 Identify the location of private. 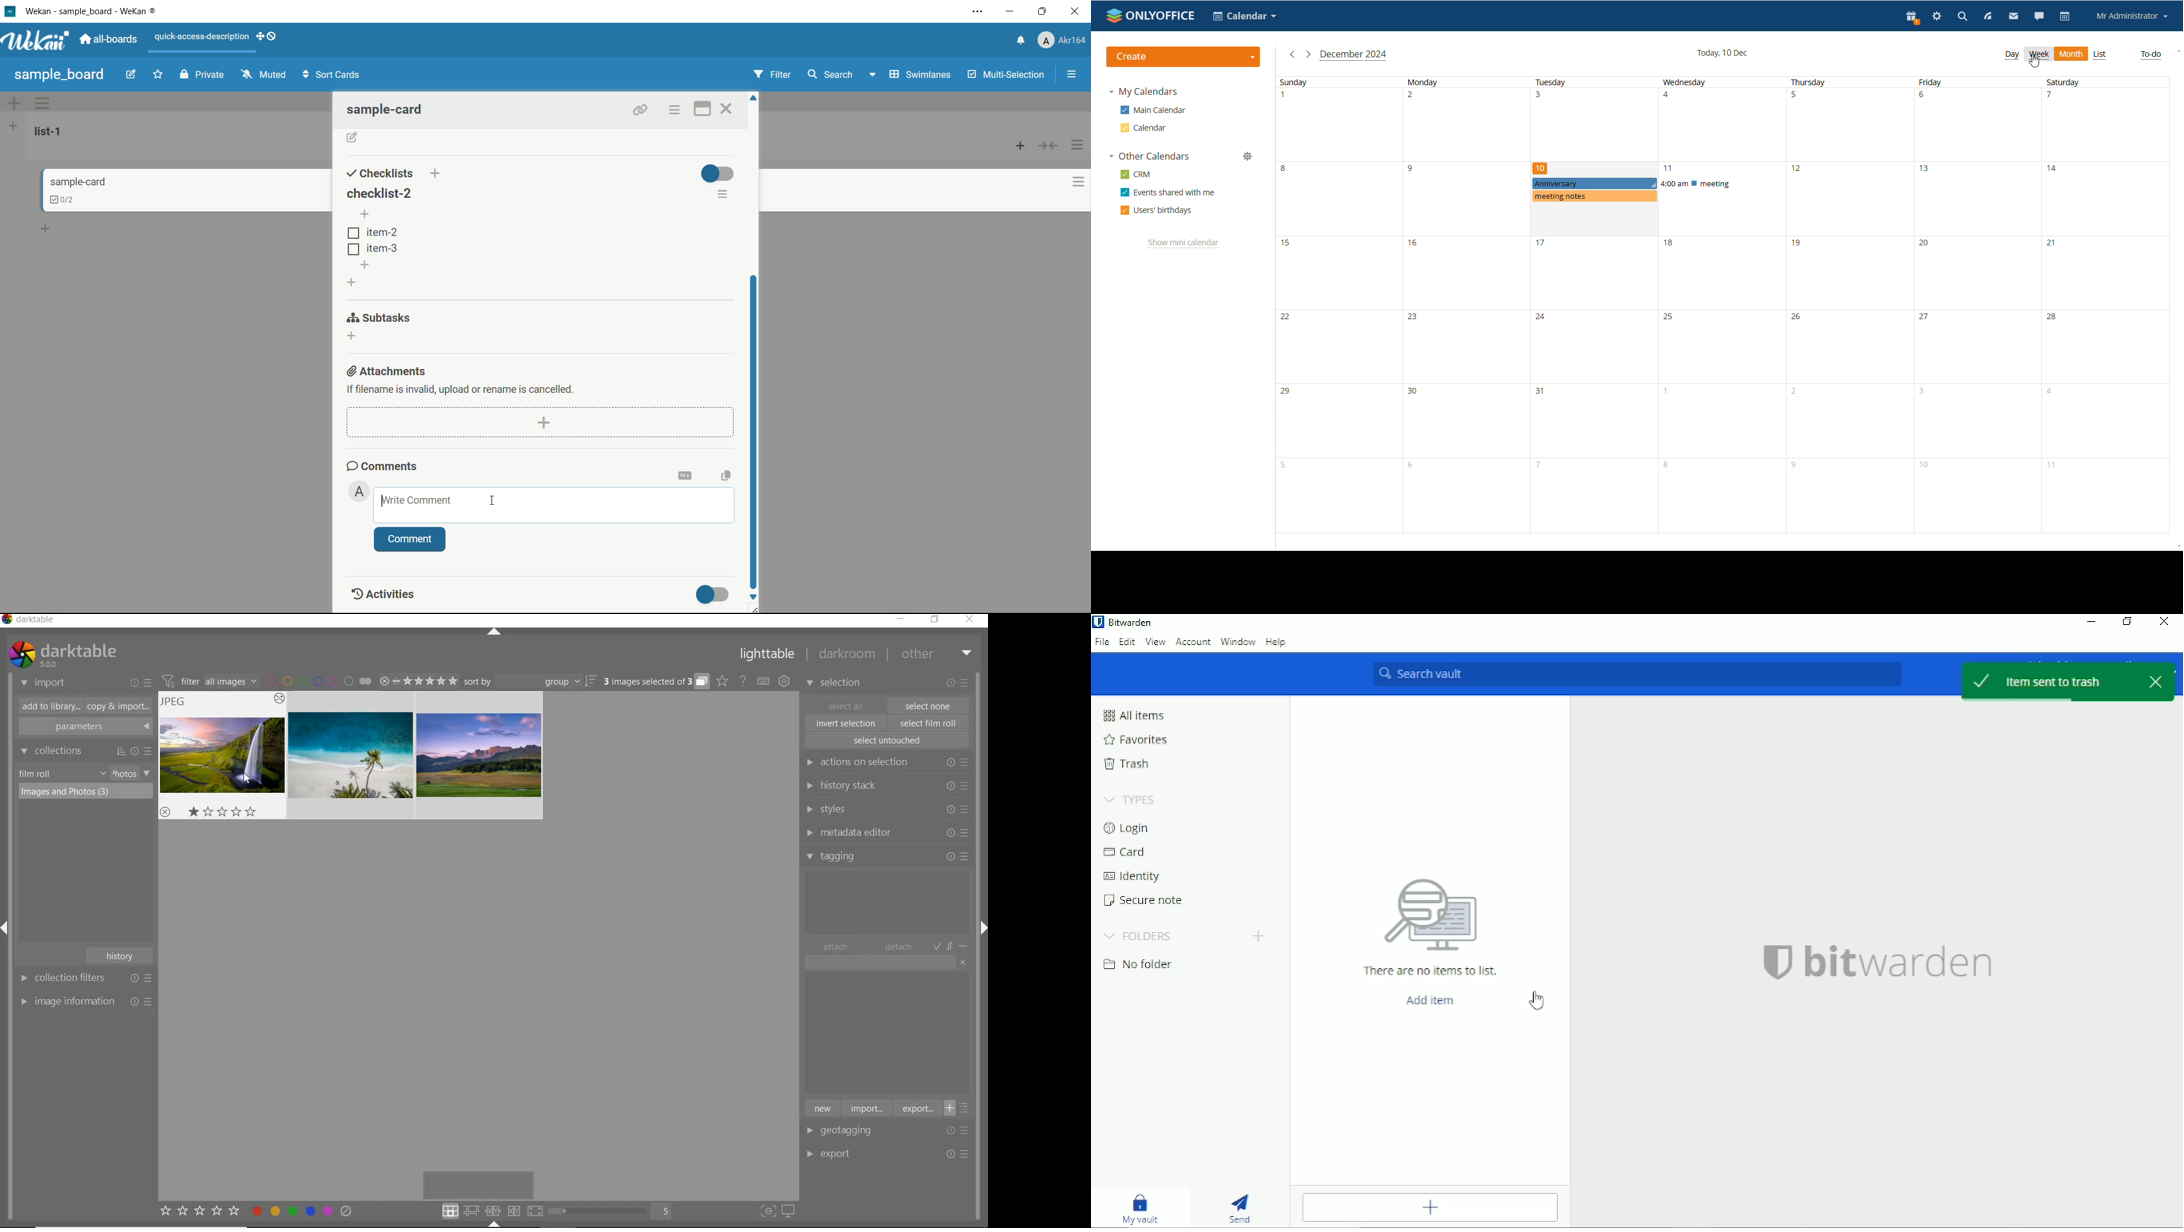
(202, 75).